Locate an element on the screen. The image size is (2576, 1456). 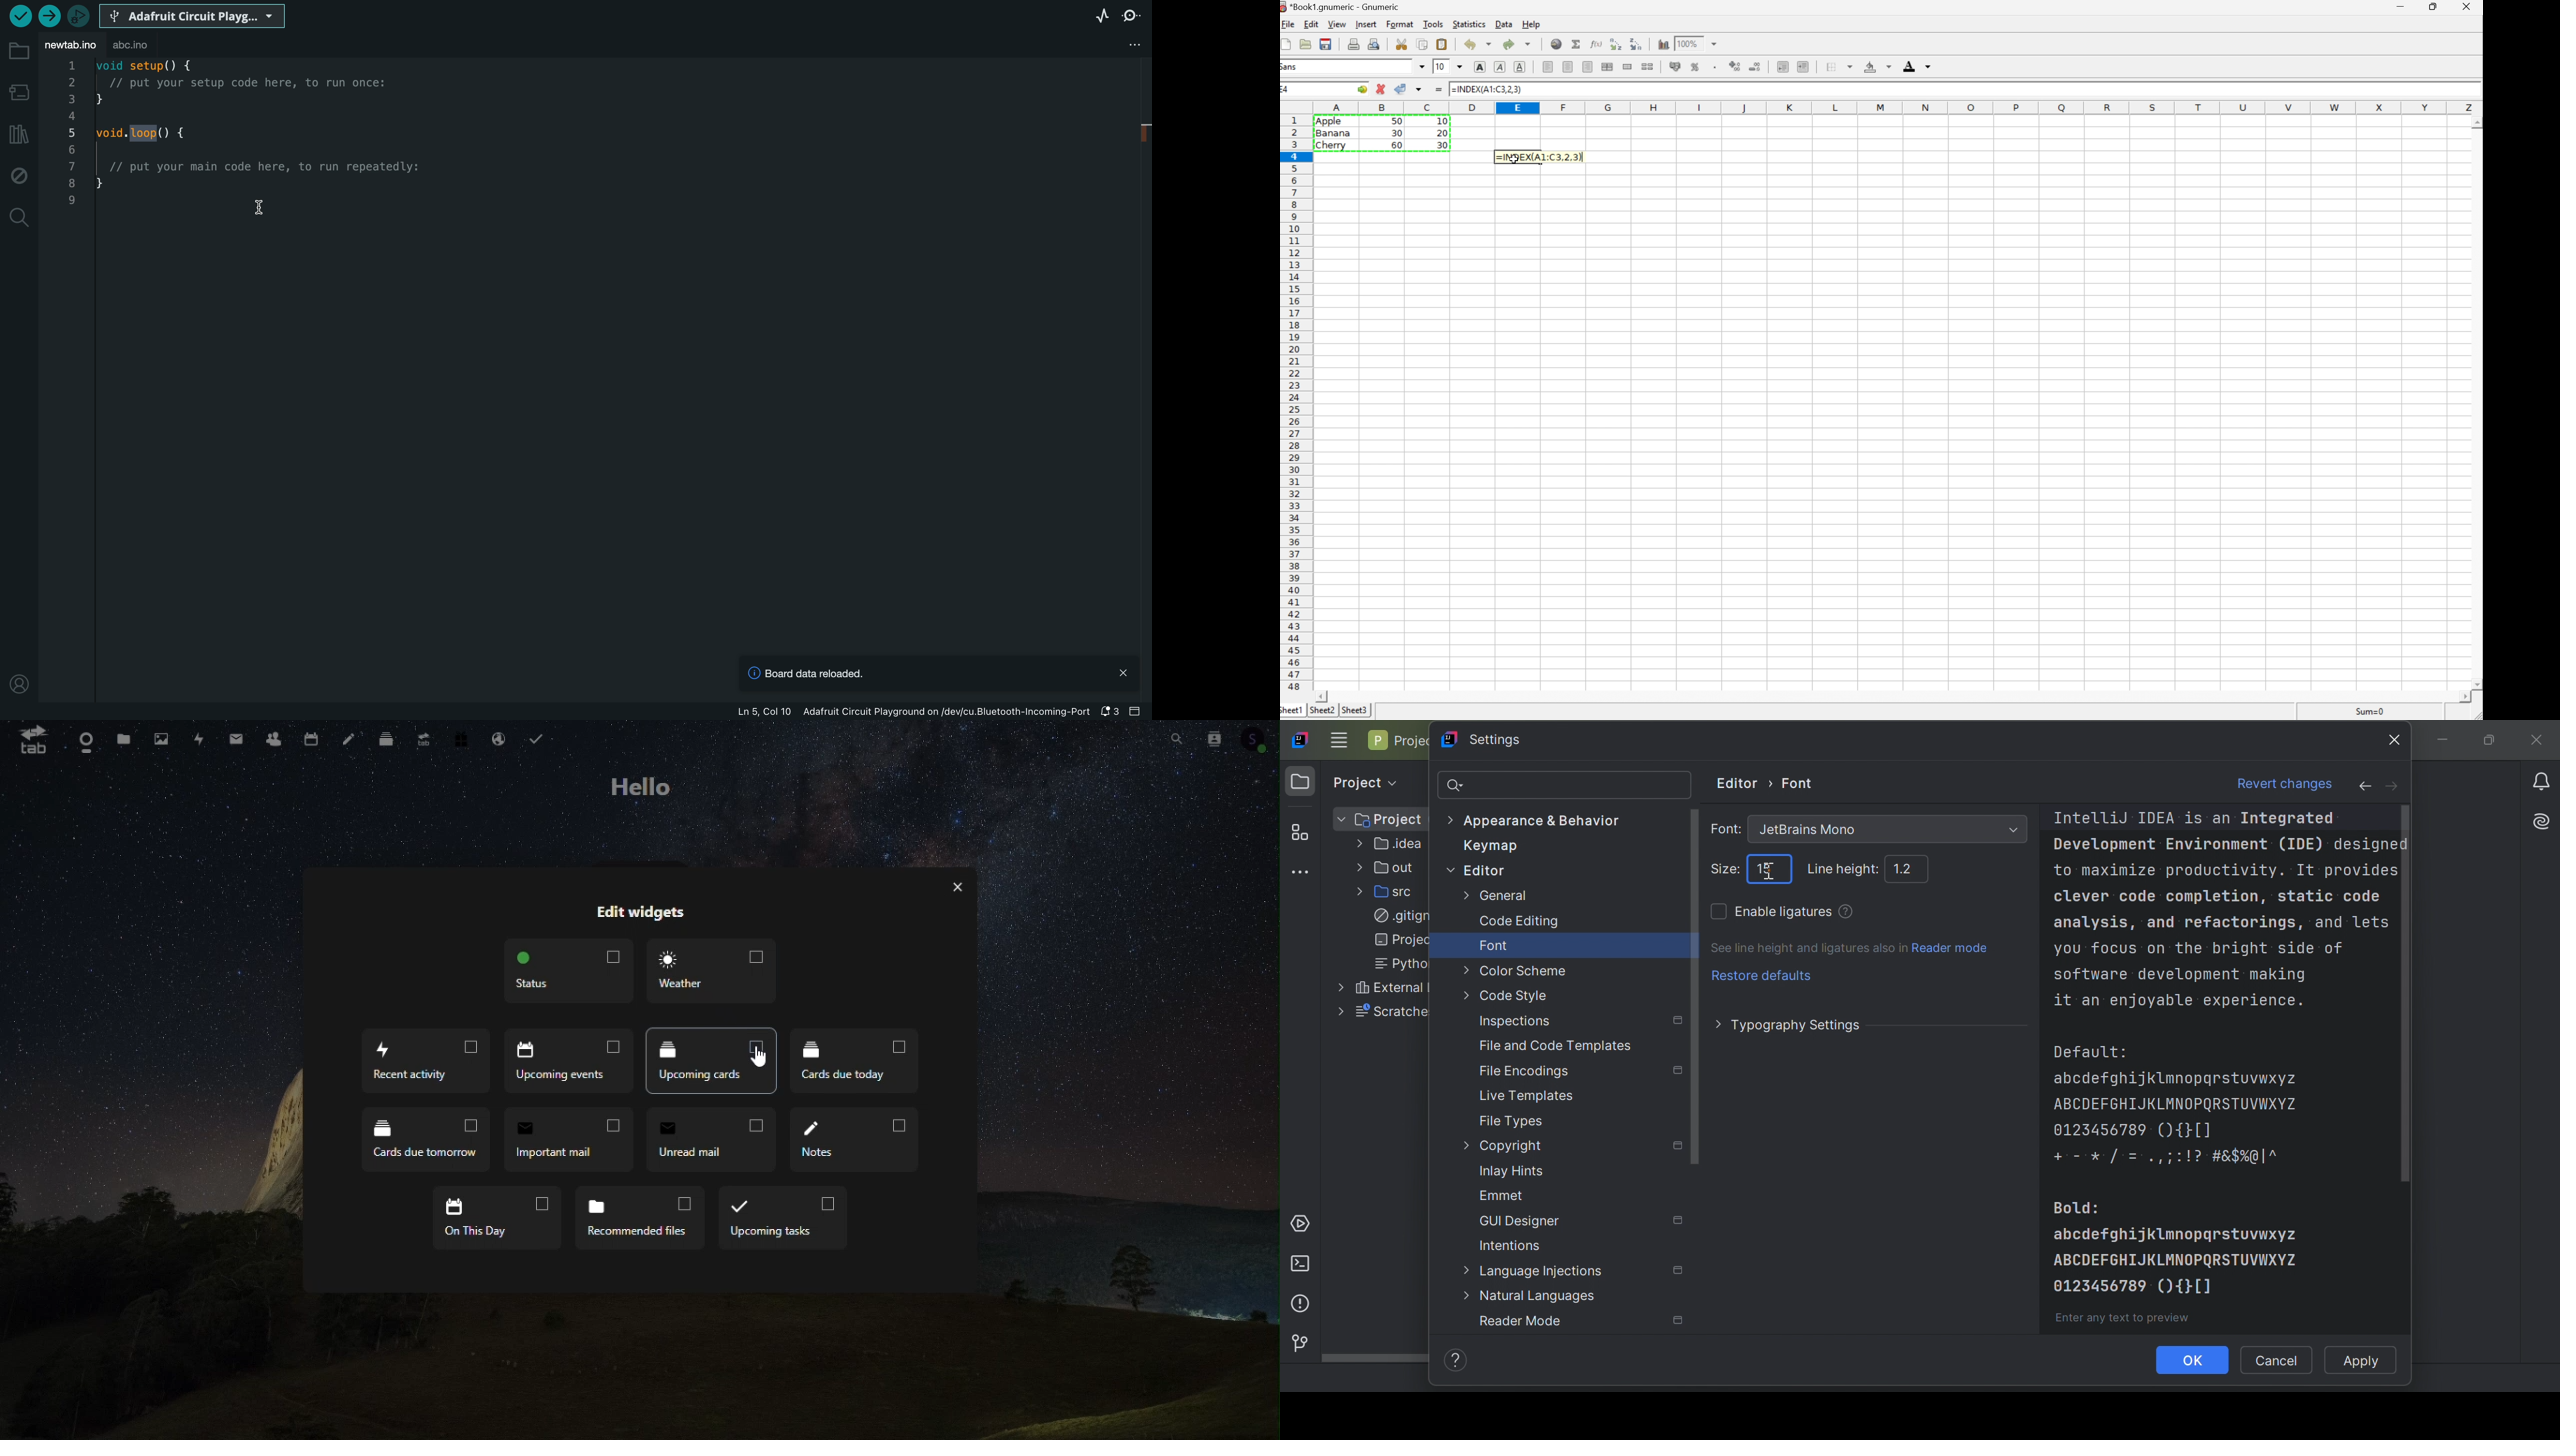
increase indent is located at coordinates (1804, 66).